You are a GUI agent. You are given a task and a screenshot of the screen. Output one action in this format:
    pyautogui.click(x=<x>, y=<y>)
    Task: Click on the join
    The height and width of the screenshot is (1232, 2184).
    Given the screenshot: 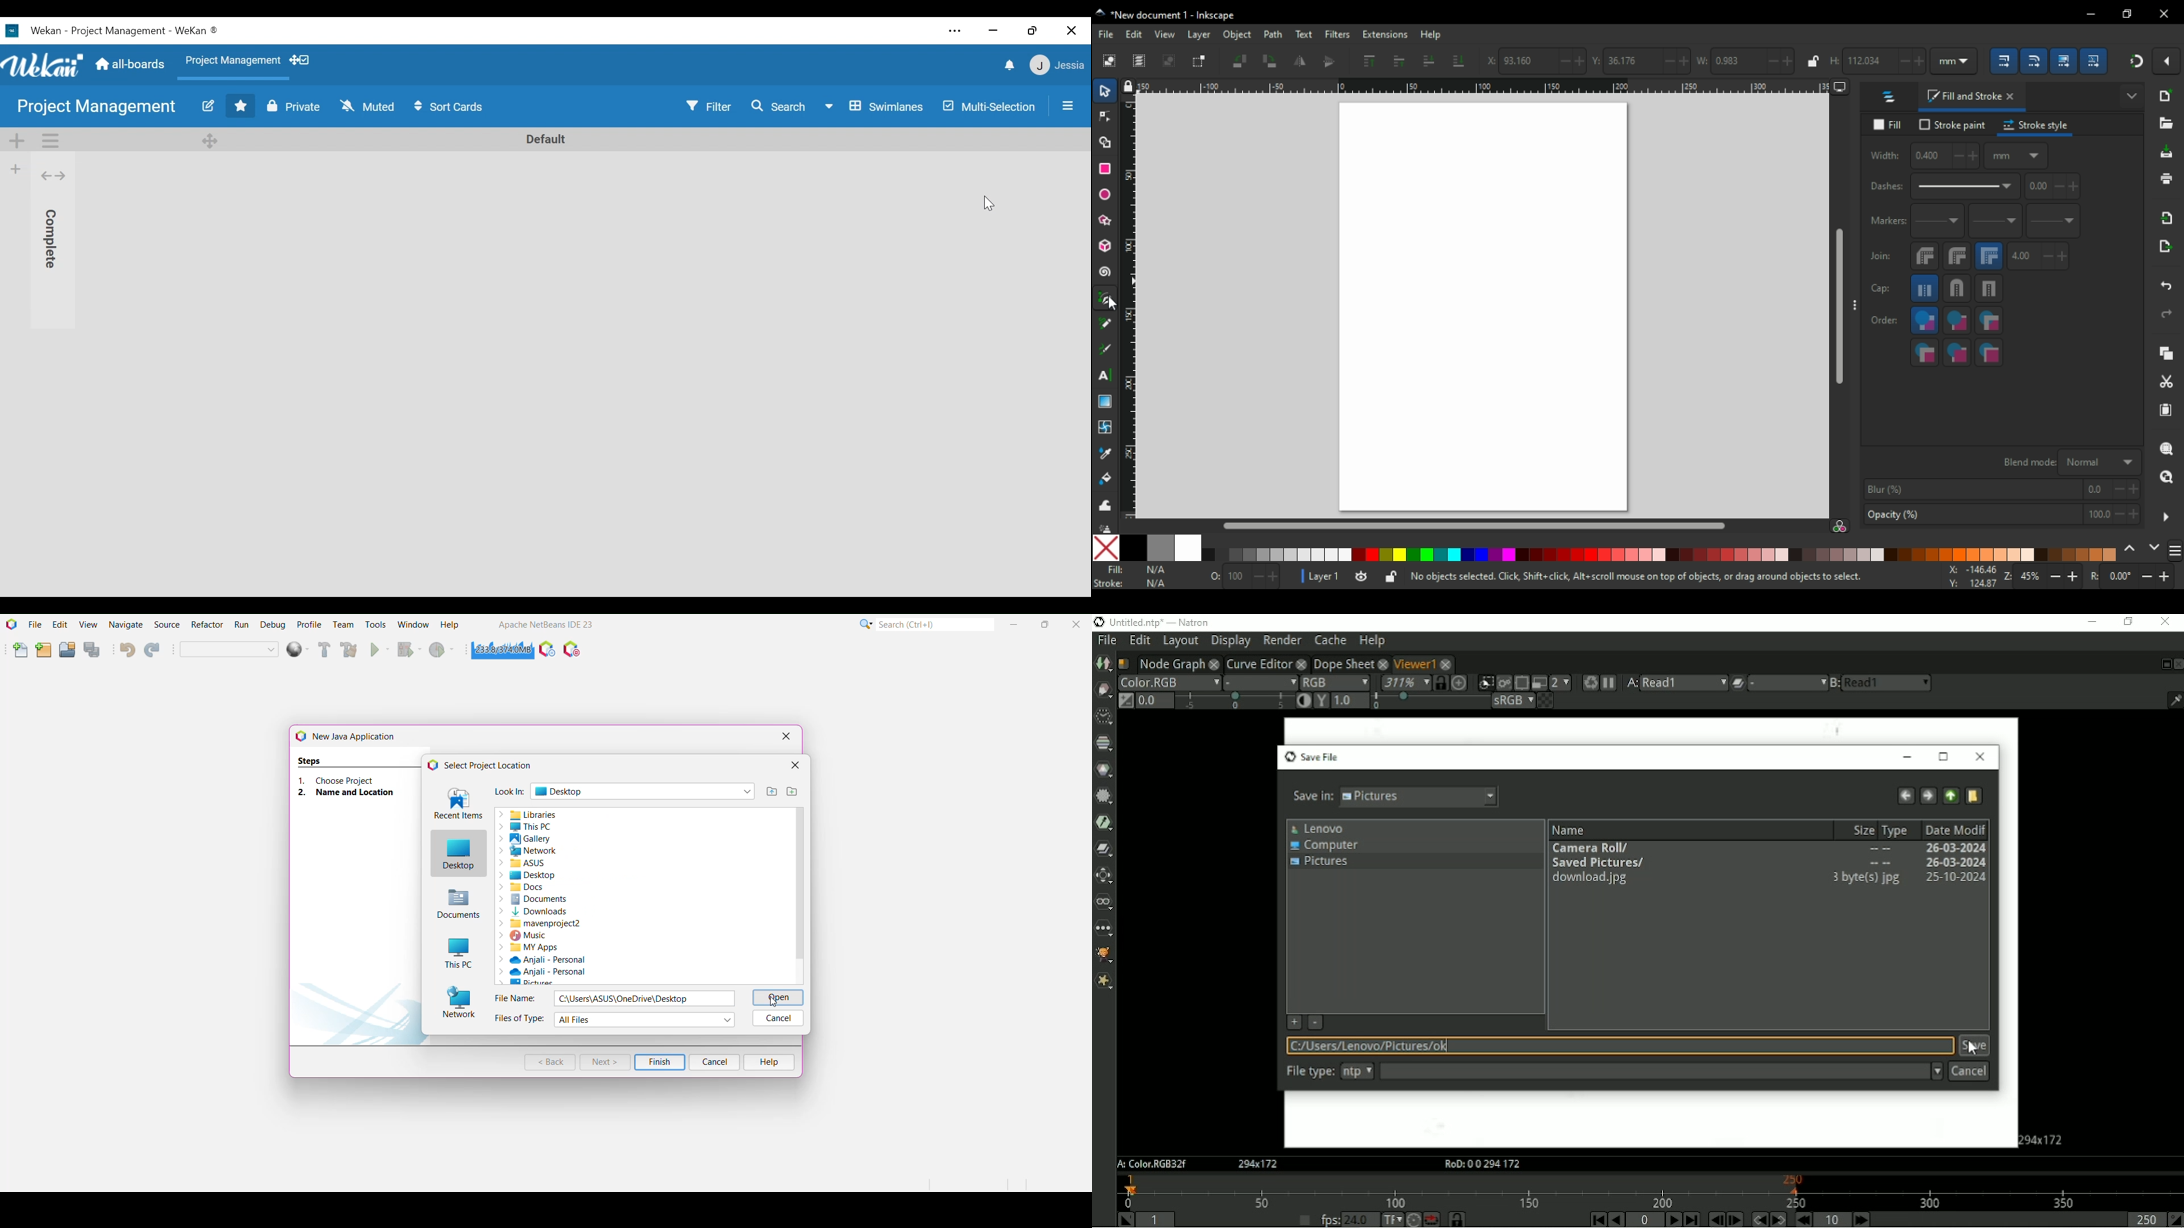 What is the action you would take?
    pyautogui.click(x=1880, y=256)
    